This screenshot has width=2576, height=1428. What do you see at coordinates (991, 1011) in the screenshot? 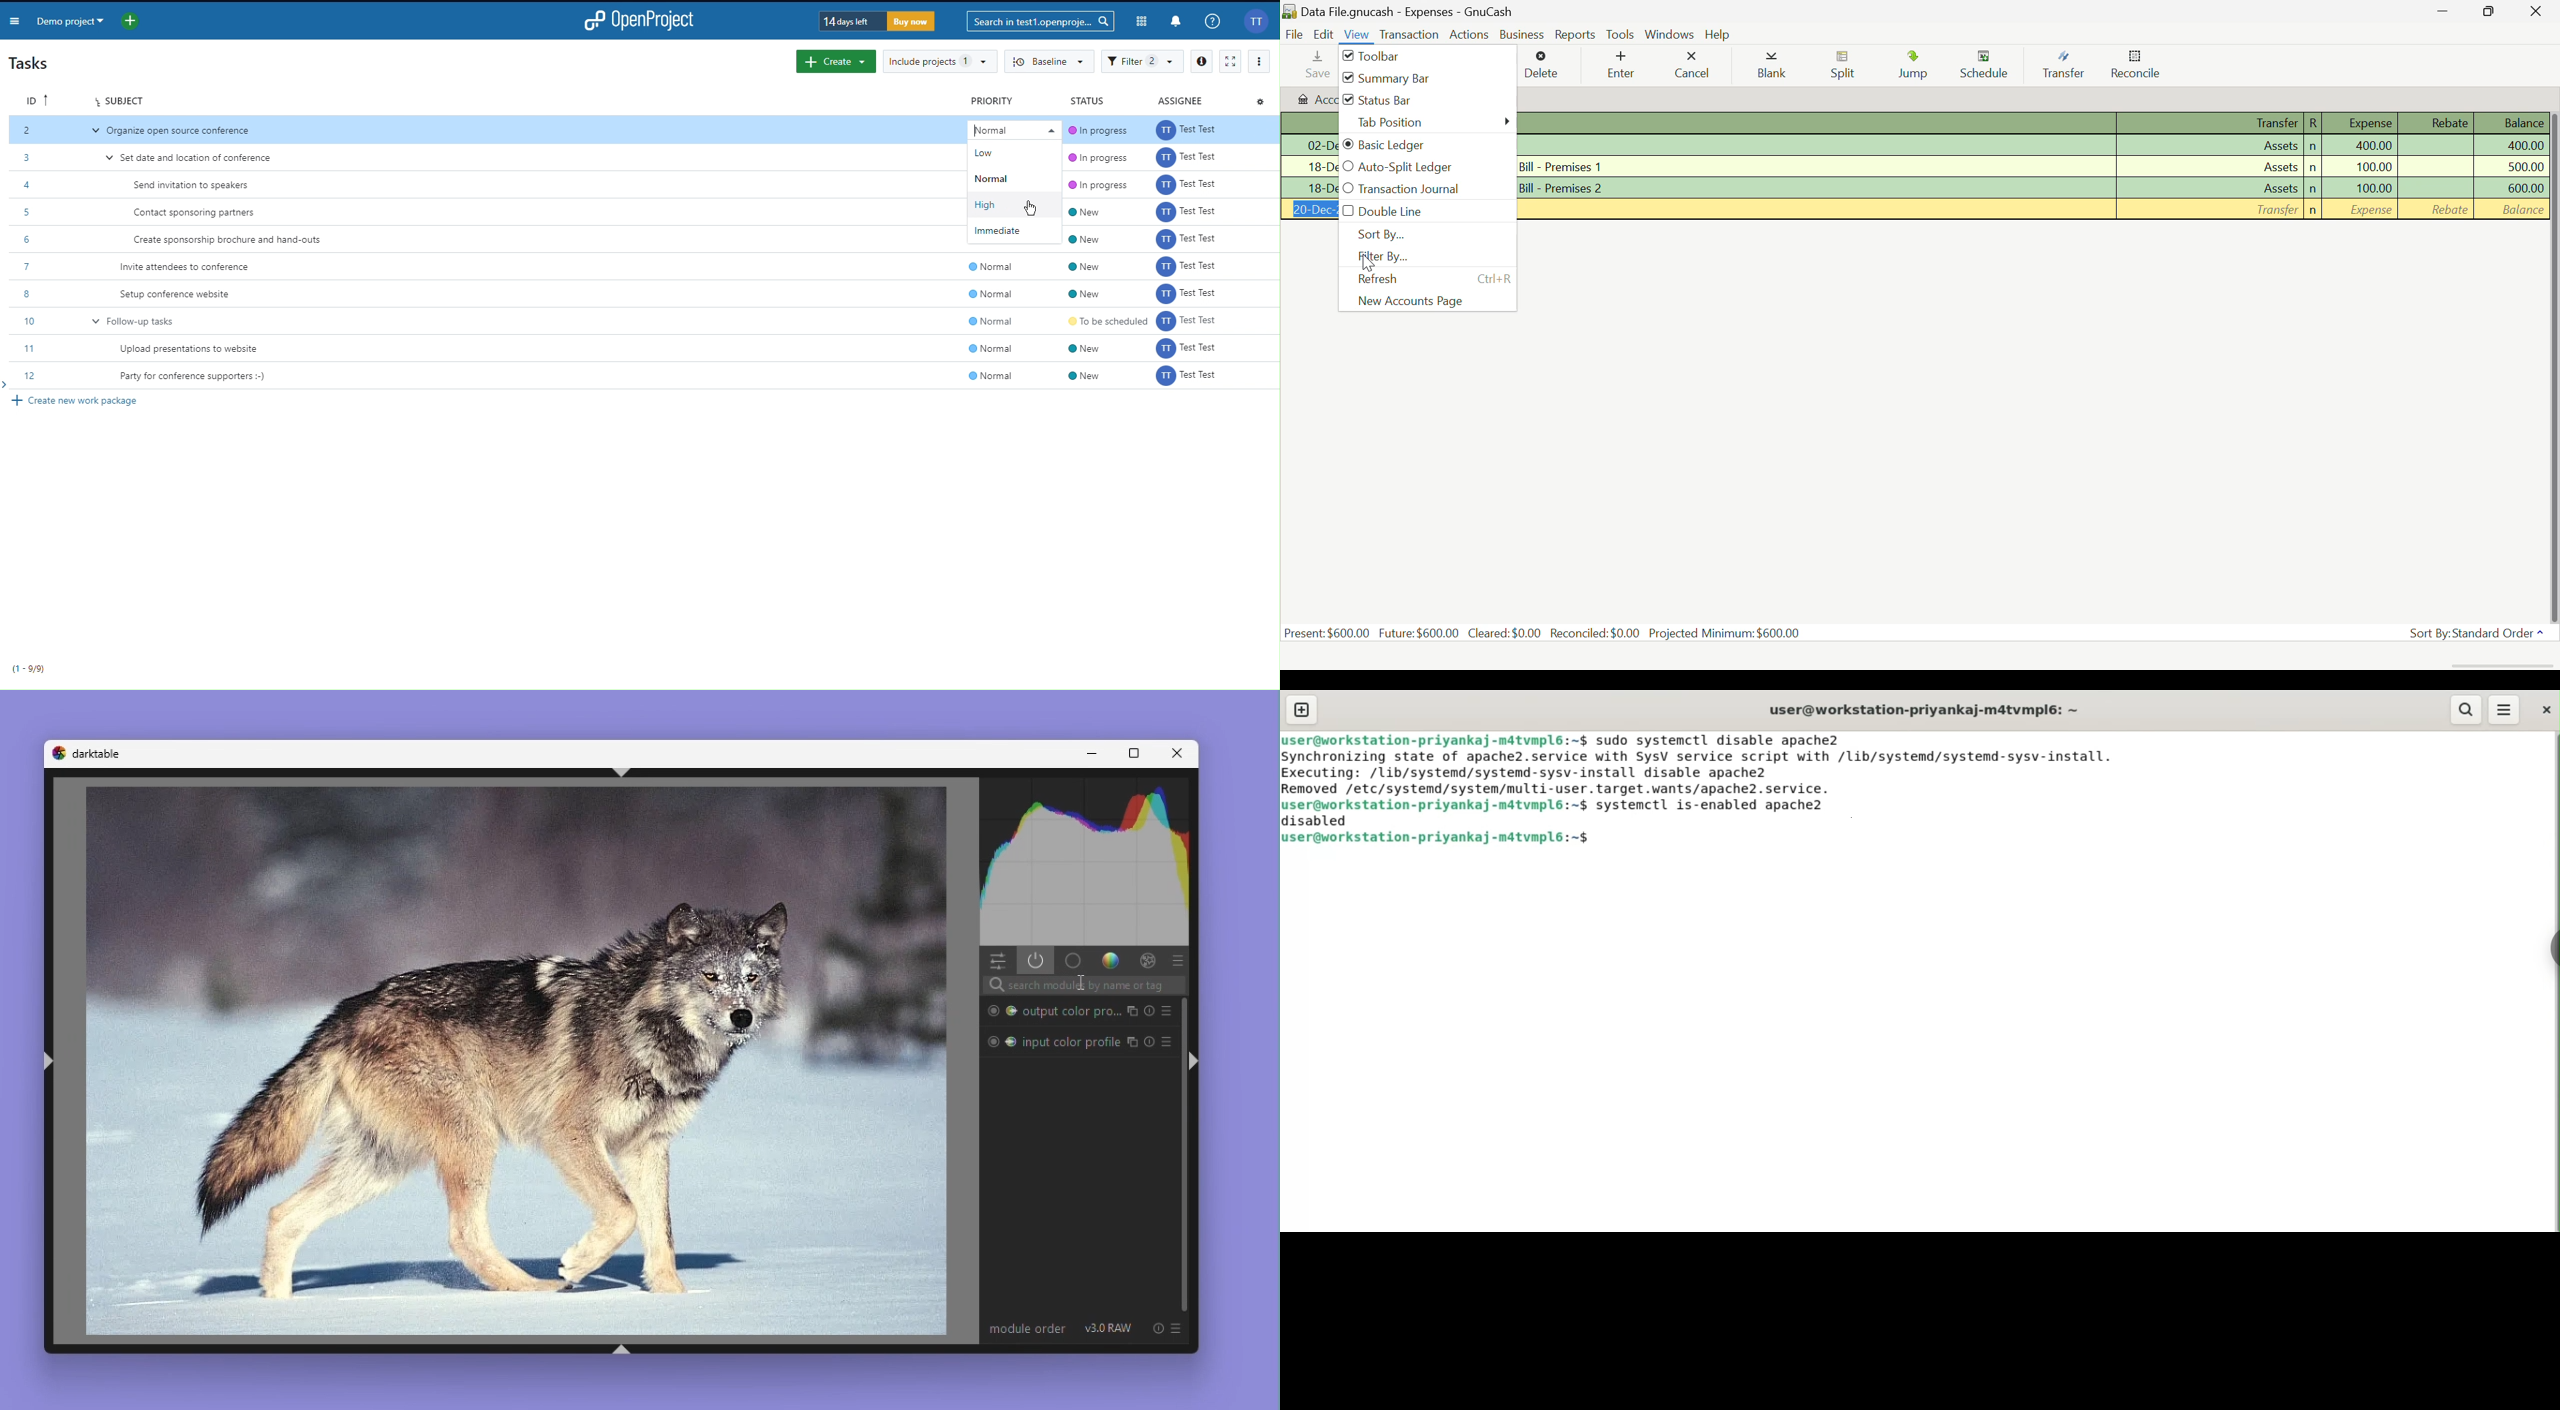
I see `Radial Mask` at bounding box center [991, 1011].